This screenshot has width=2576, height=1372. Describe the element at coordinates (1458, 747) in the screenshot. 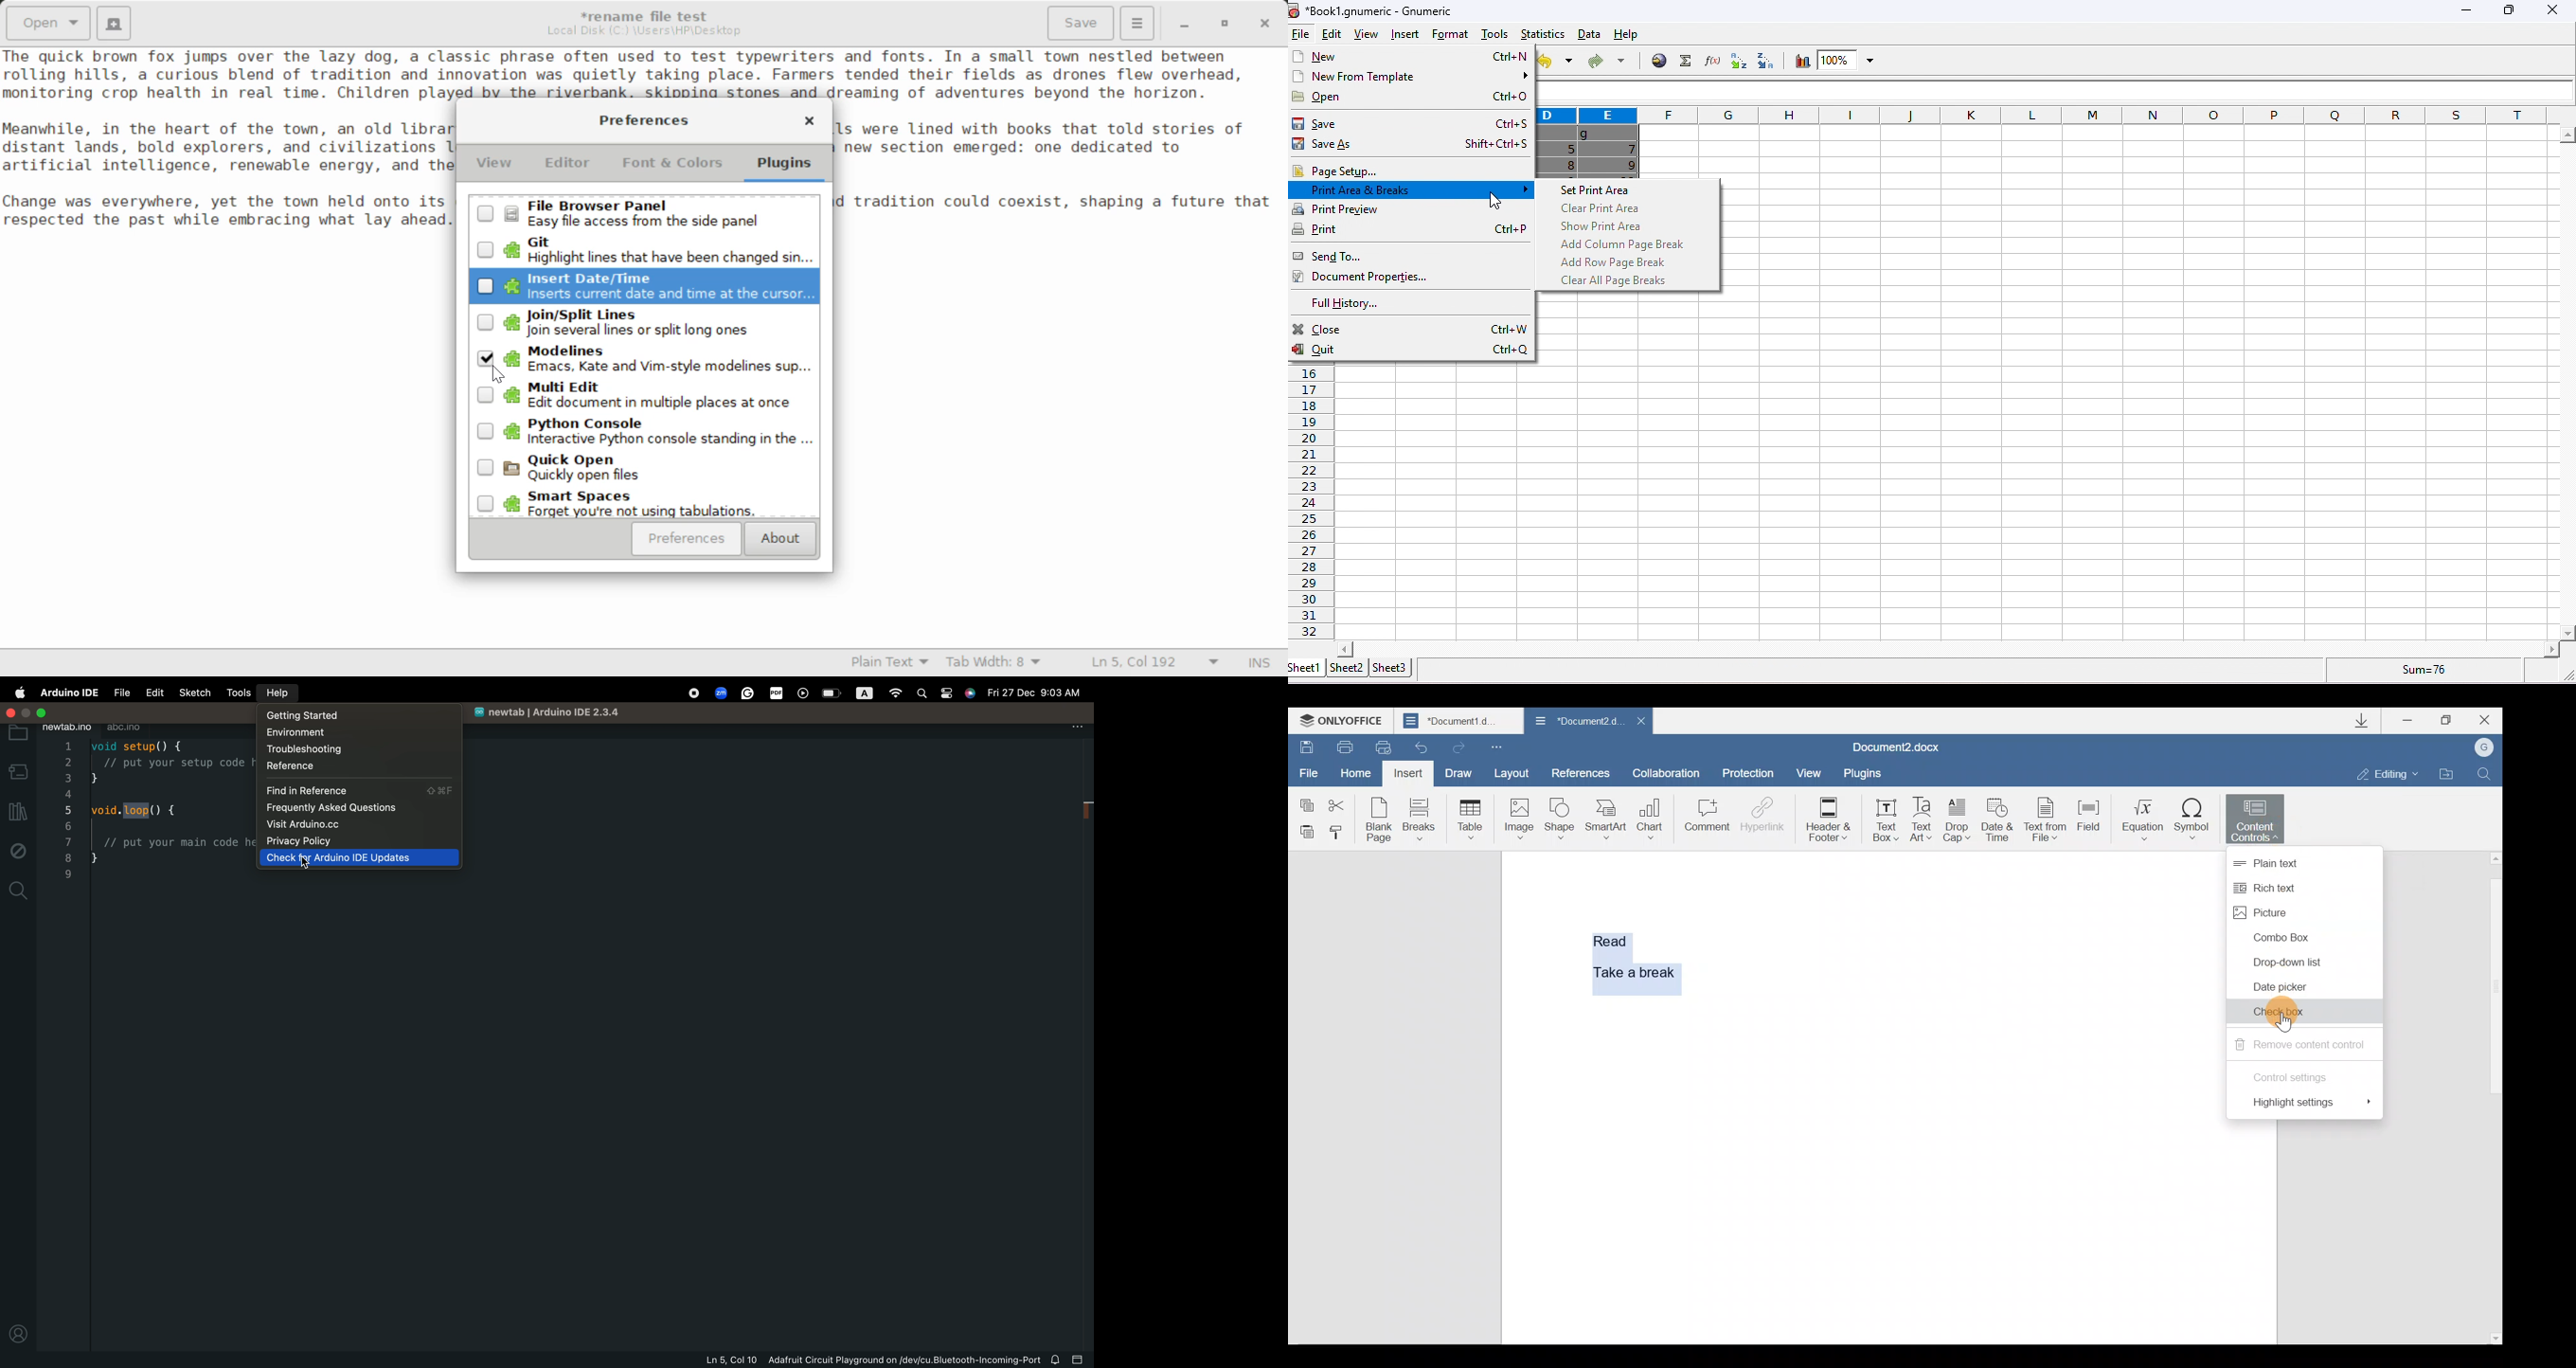

I see `Redo` at that location.